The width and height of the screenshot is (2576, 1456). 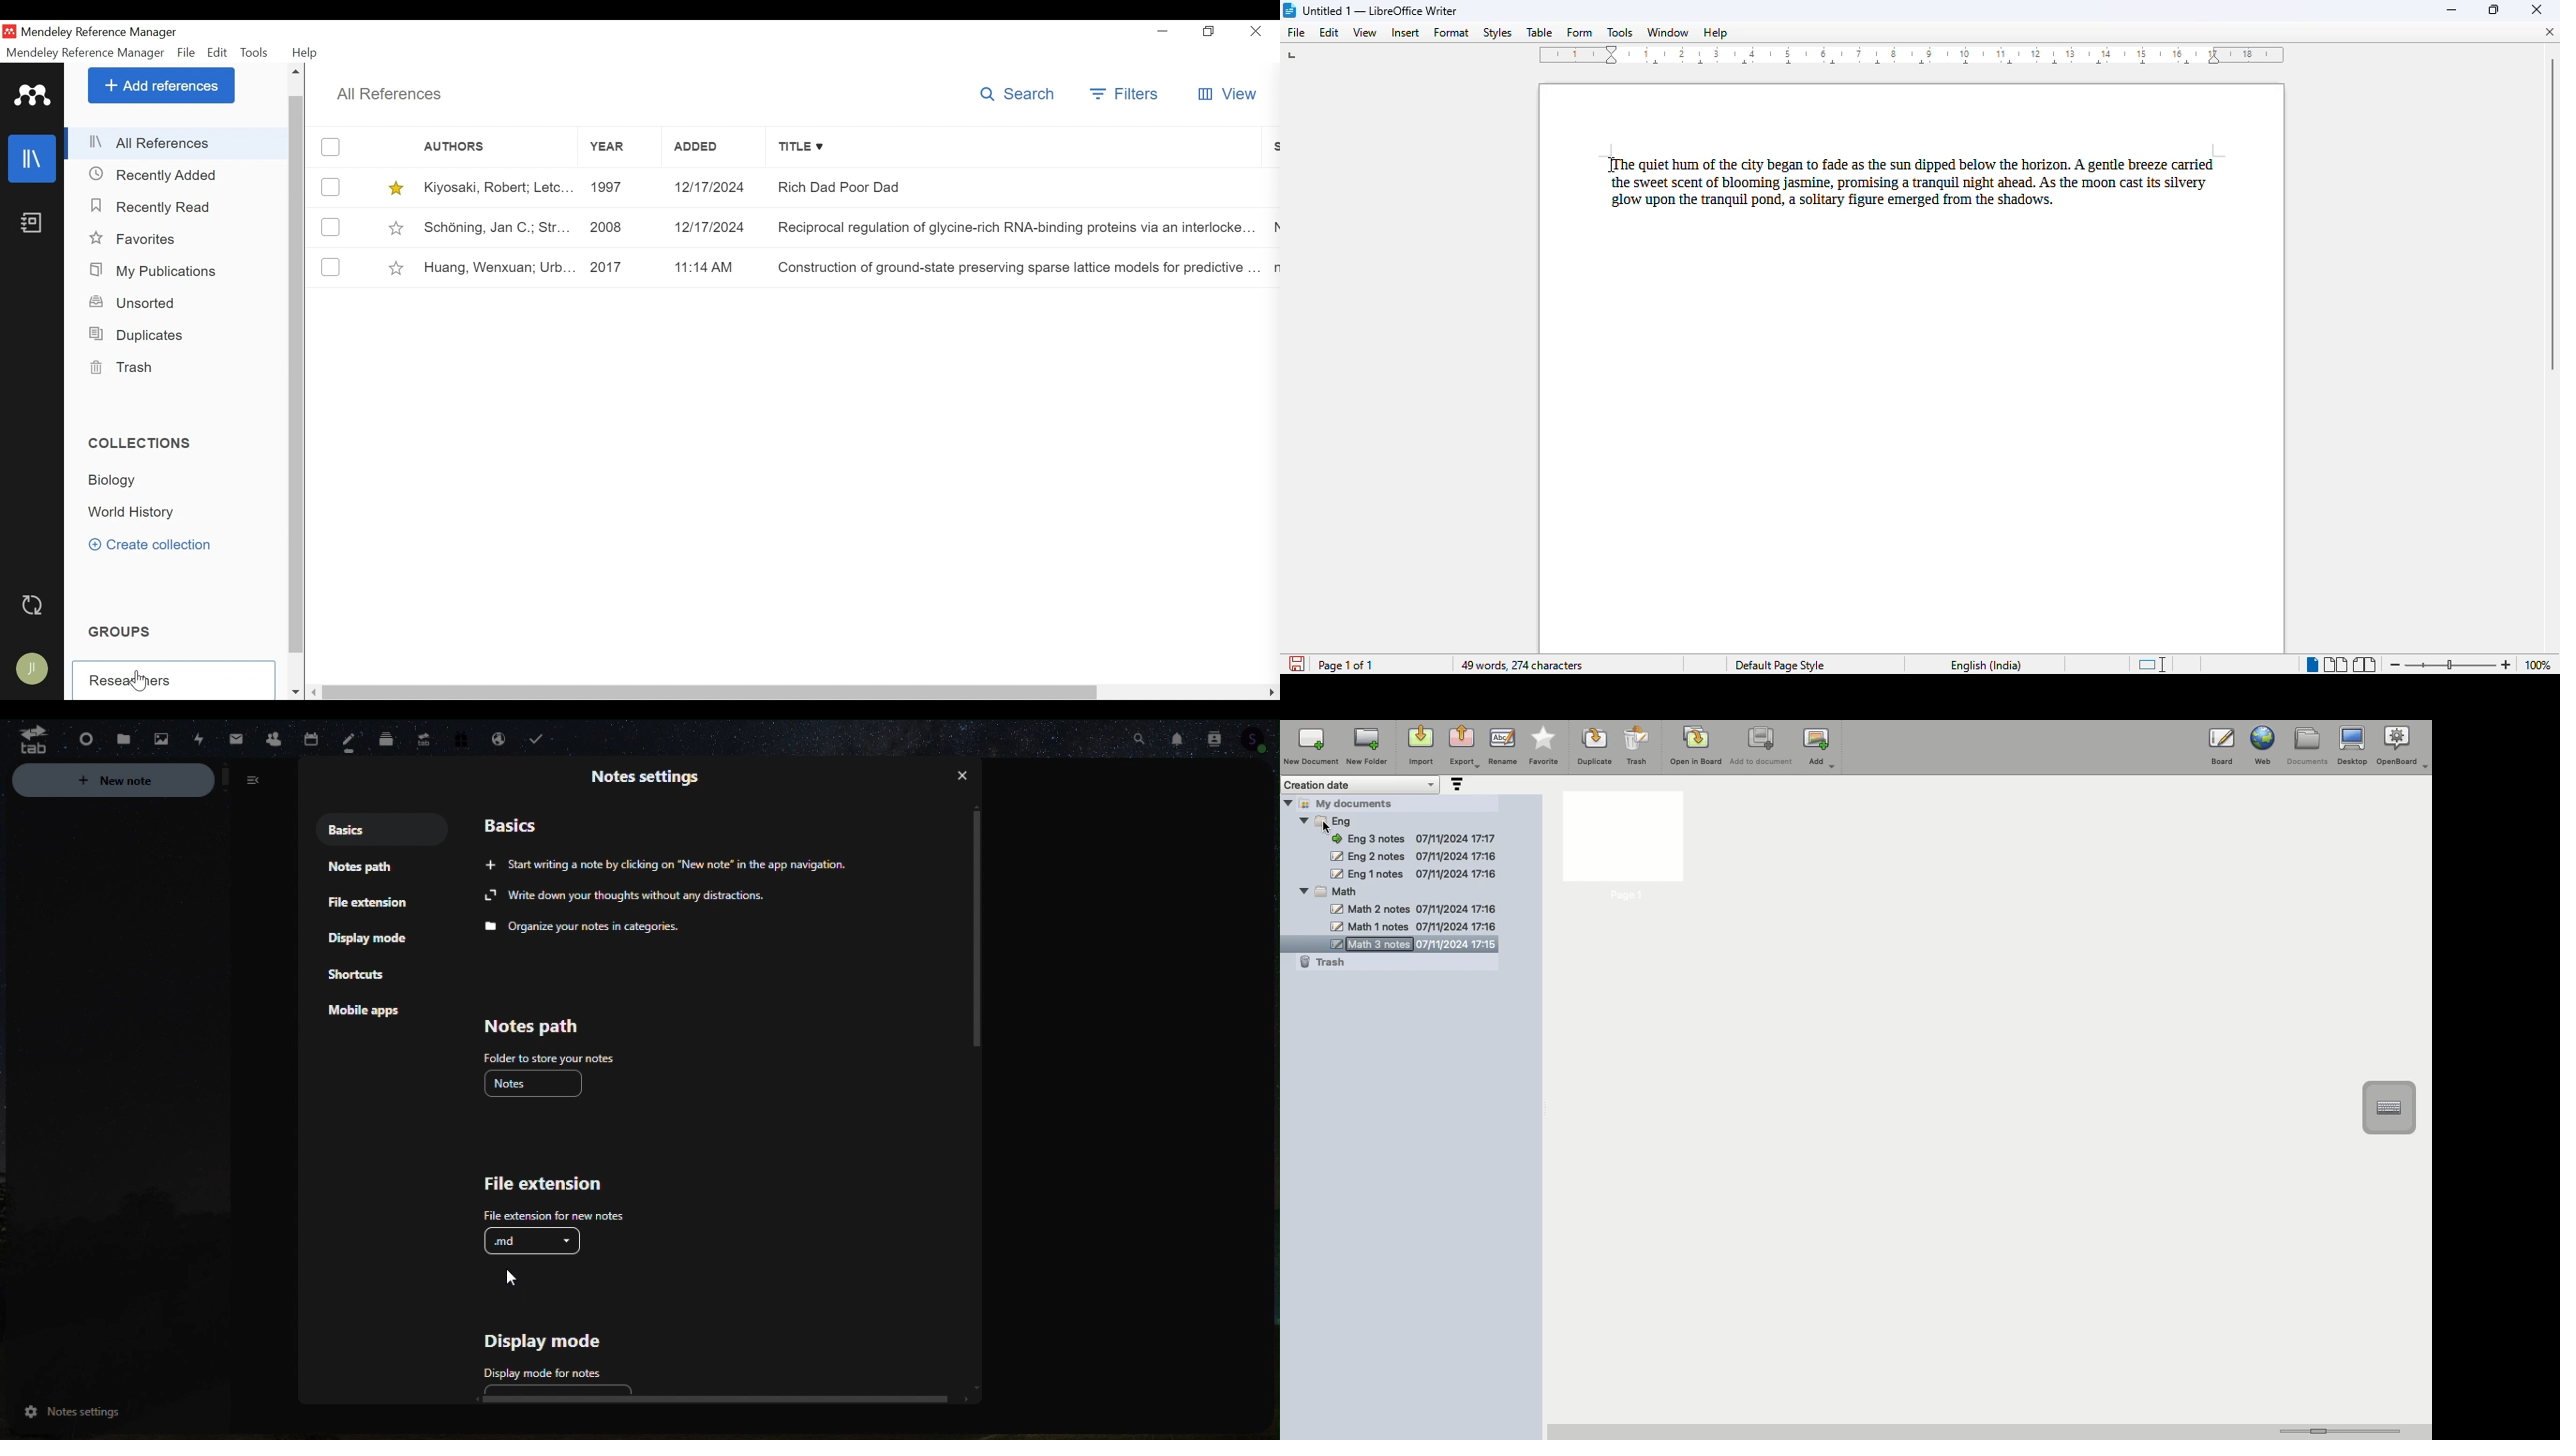 What do you see at coordinates (1017, 267) in the screenshot?
I see `Construction of ground-state preserving sparse lattice models for predictive..` at bounding box center [1017, 267].